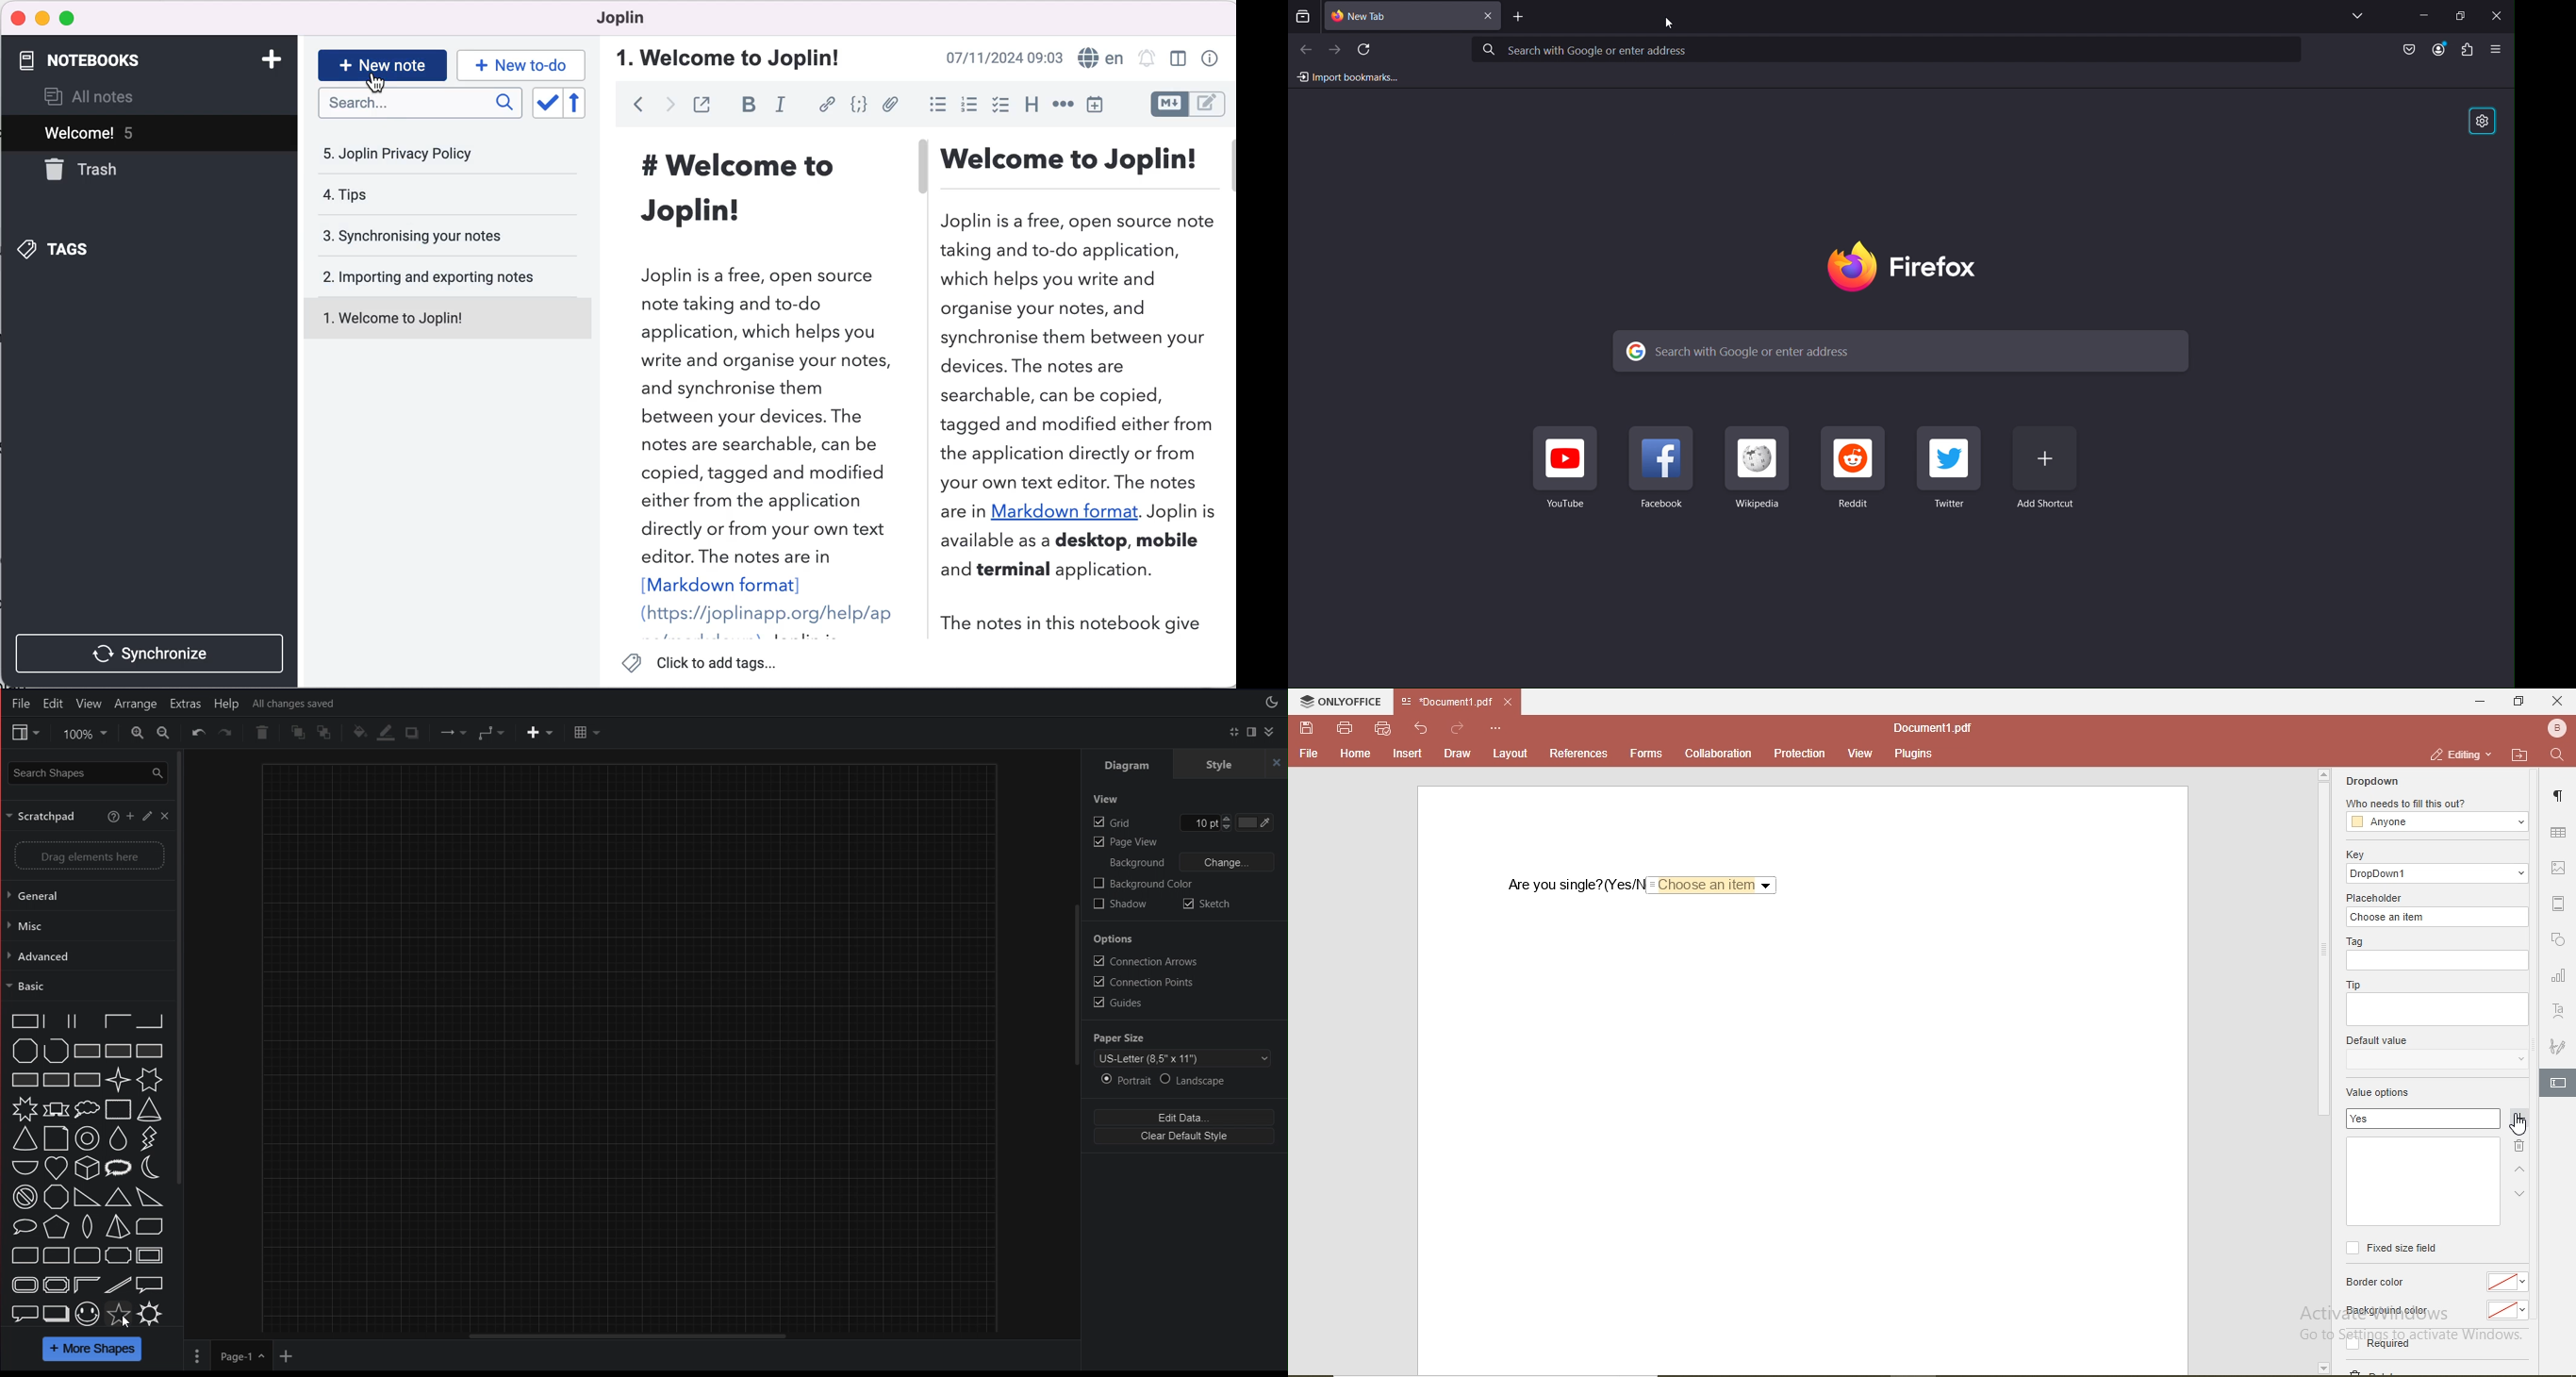 This screenshot has height=1400, width=2576. Describe the element at coordinates (965, 104) in the screenshot. I see `numbered list` at that location.